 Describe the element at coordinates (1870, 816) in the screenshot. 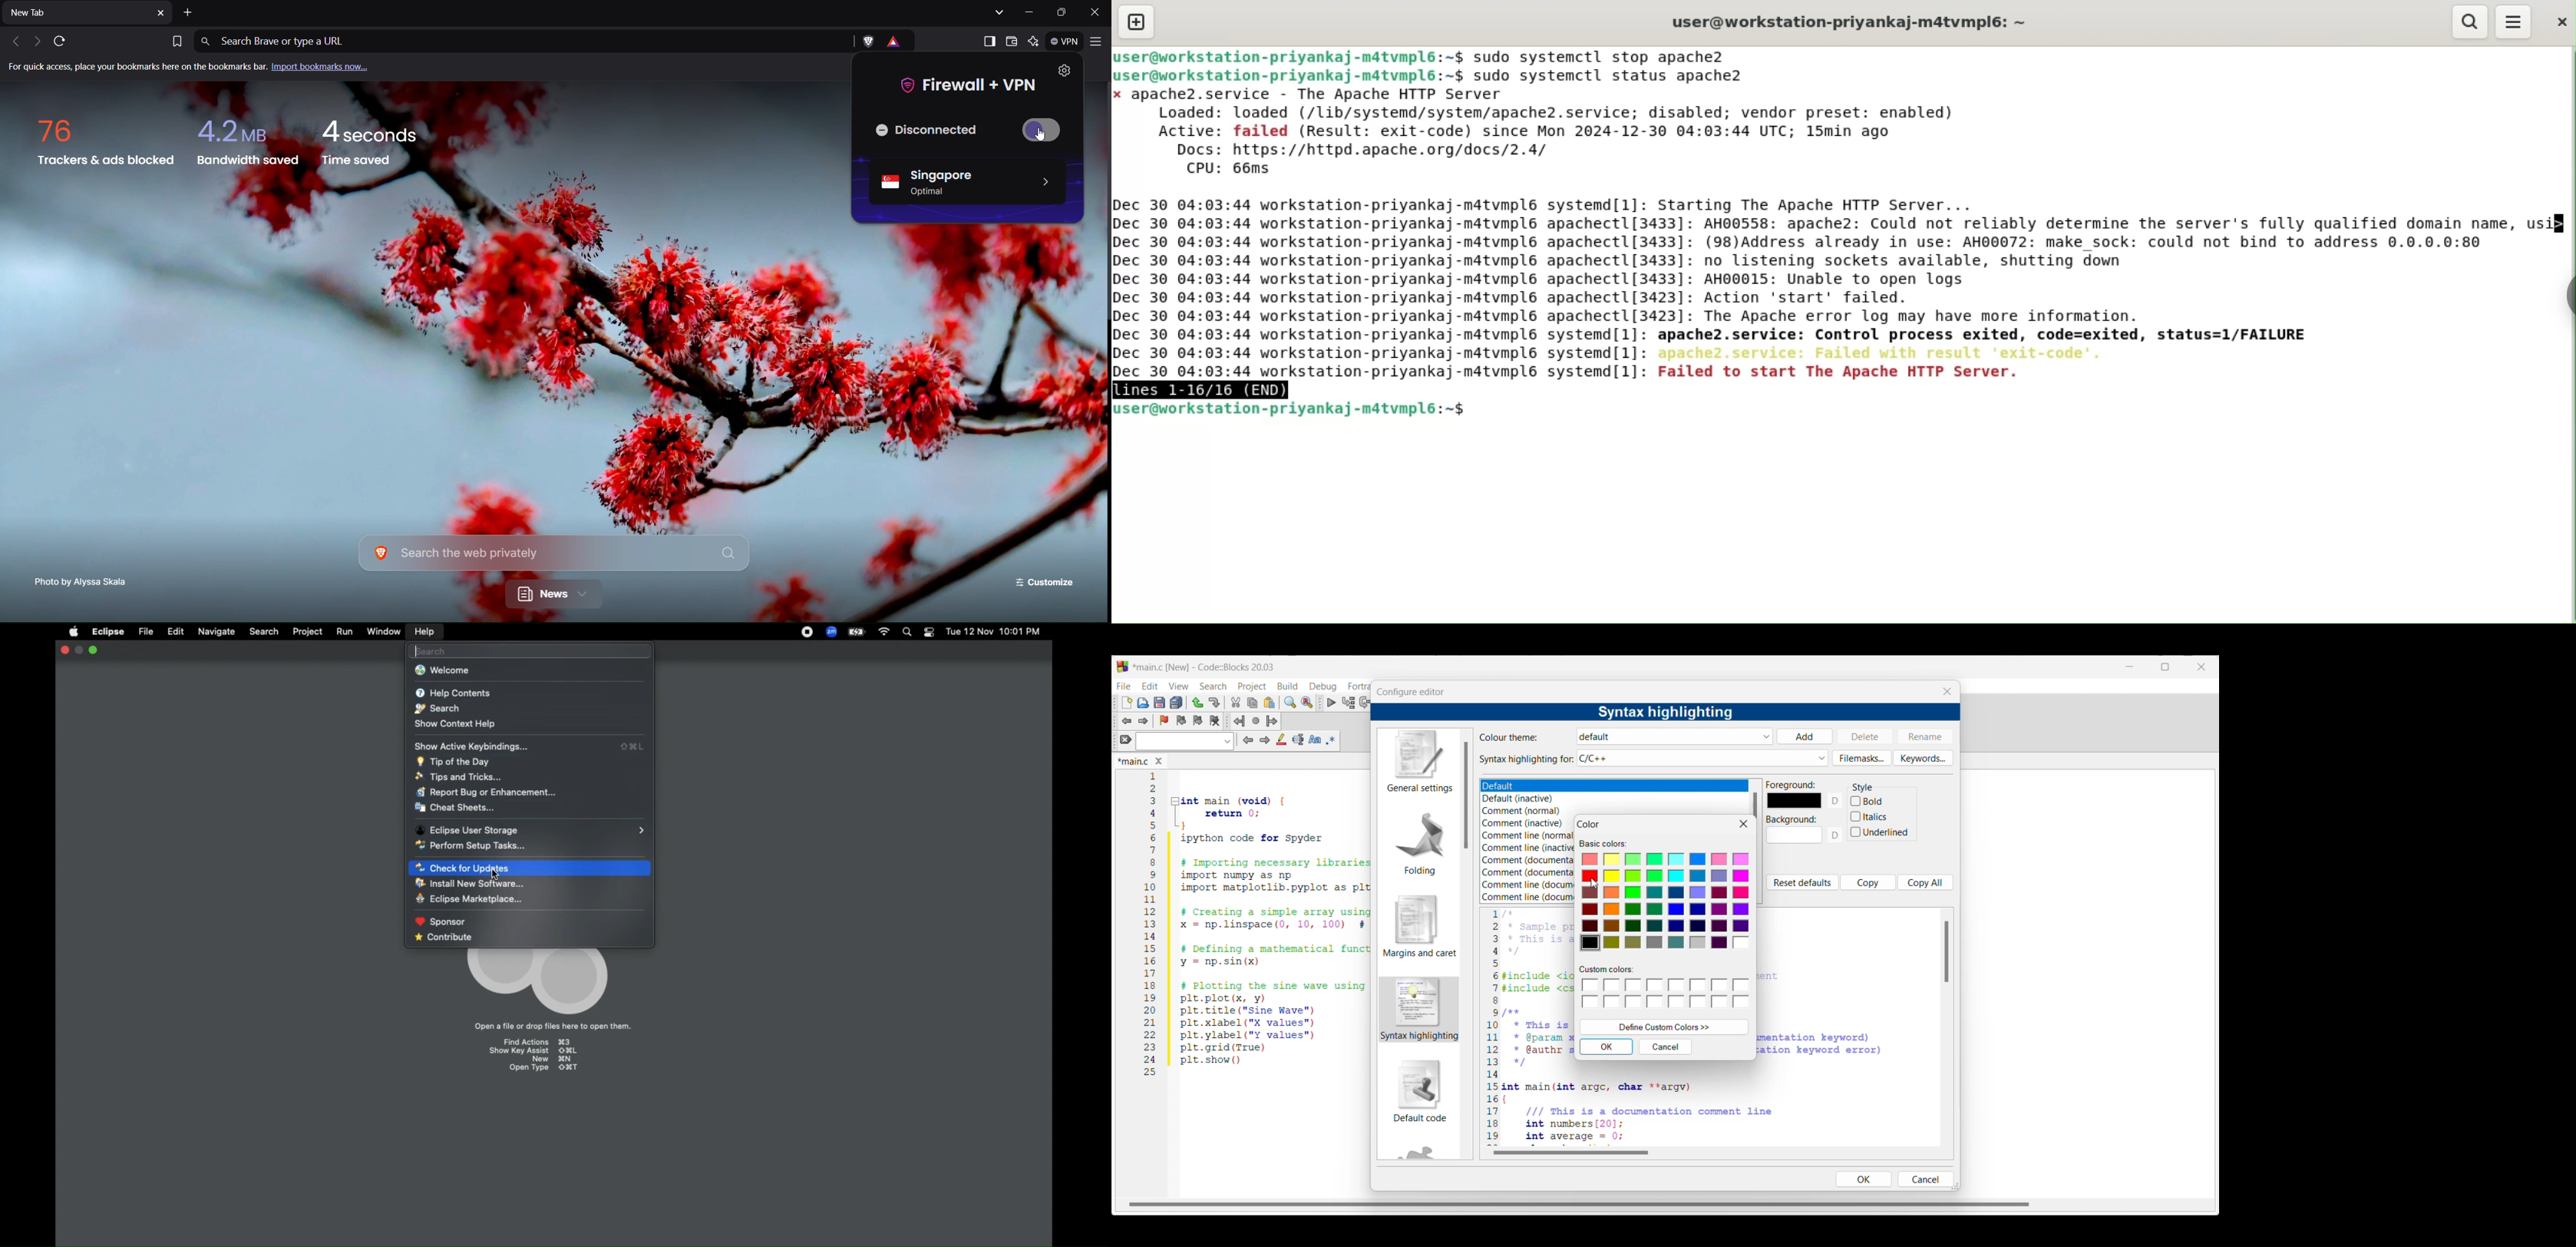

I see `italics` at that location.